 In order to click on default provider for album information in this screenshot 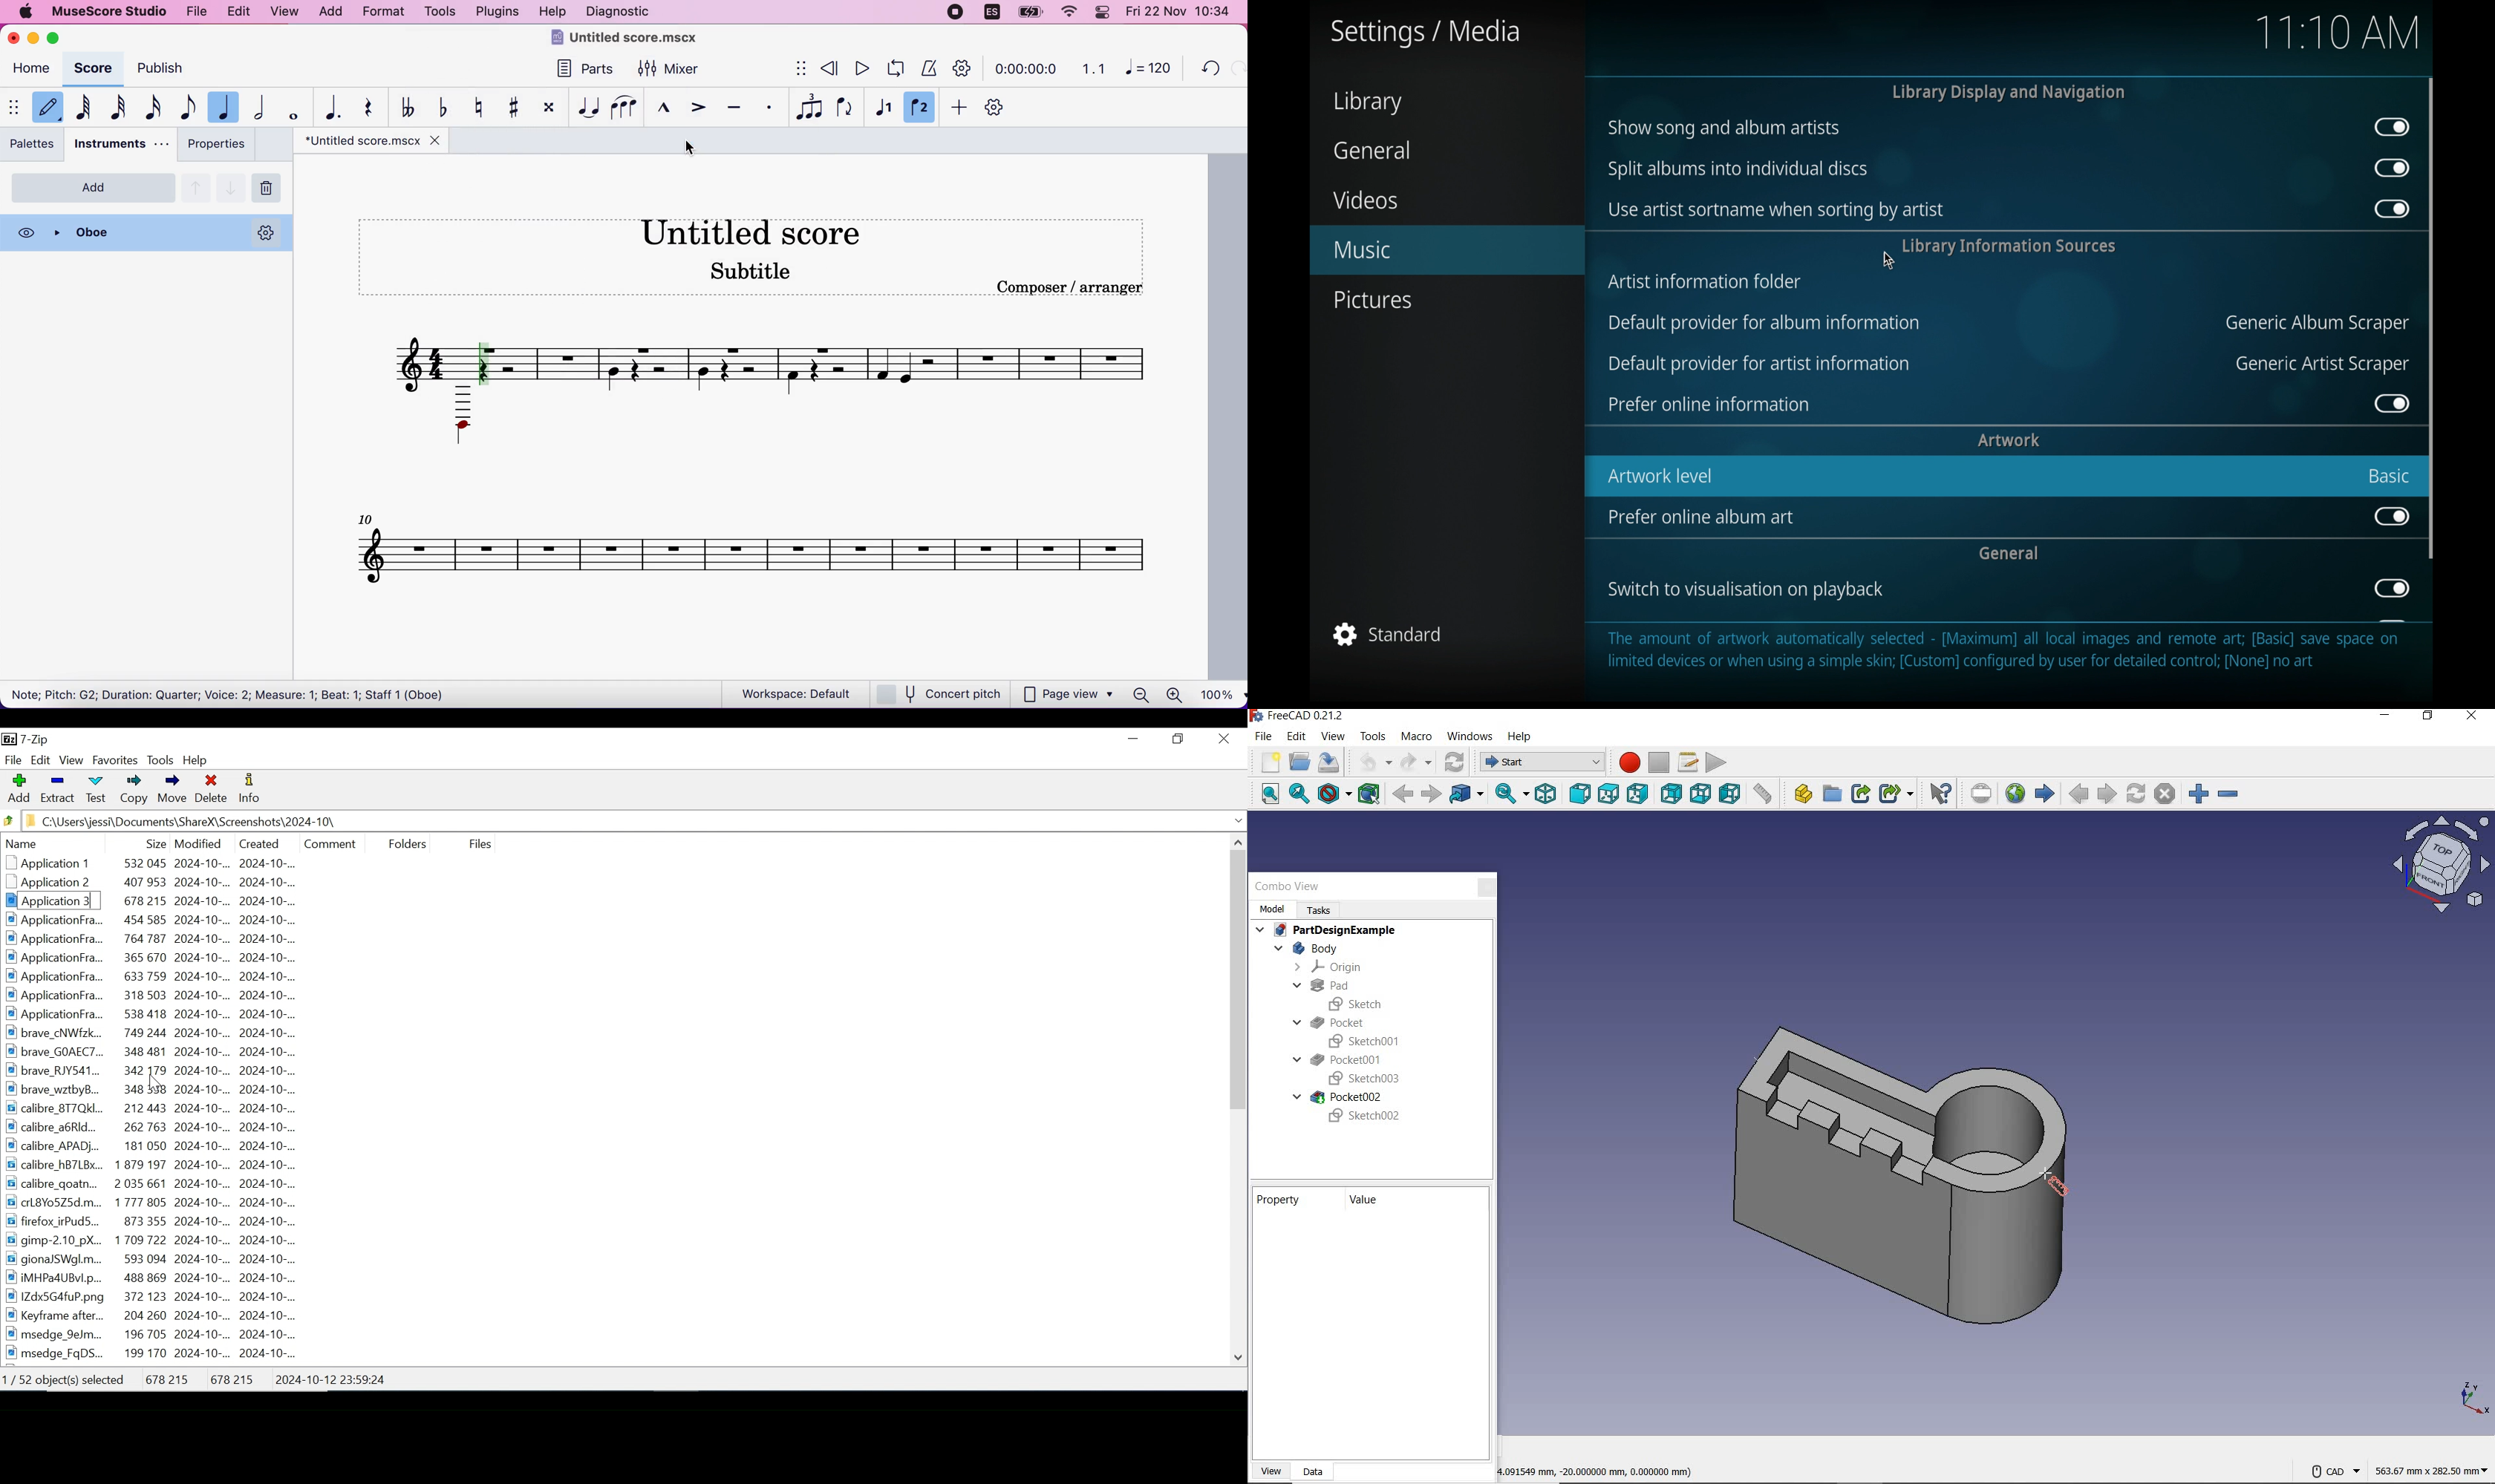, I will do `click(1766, 323)`.